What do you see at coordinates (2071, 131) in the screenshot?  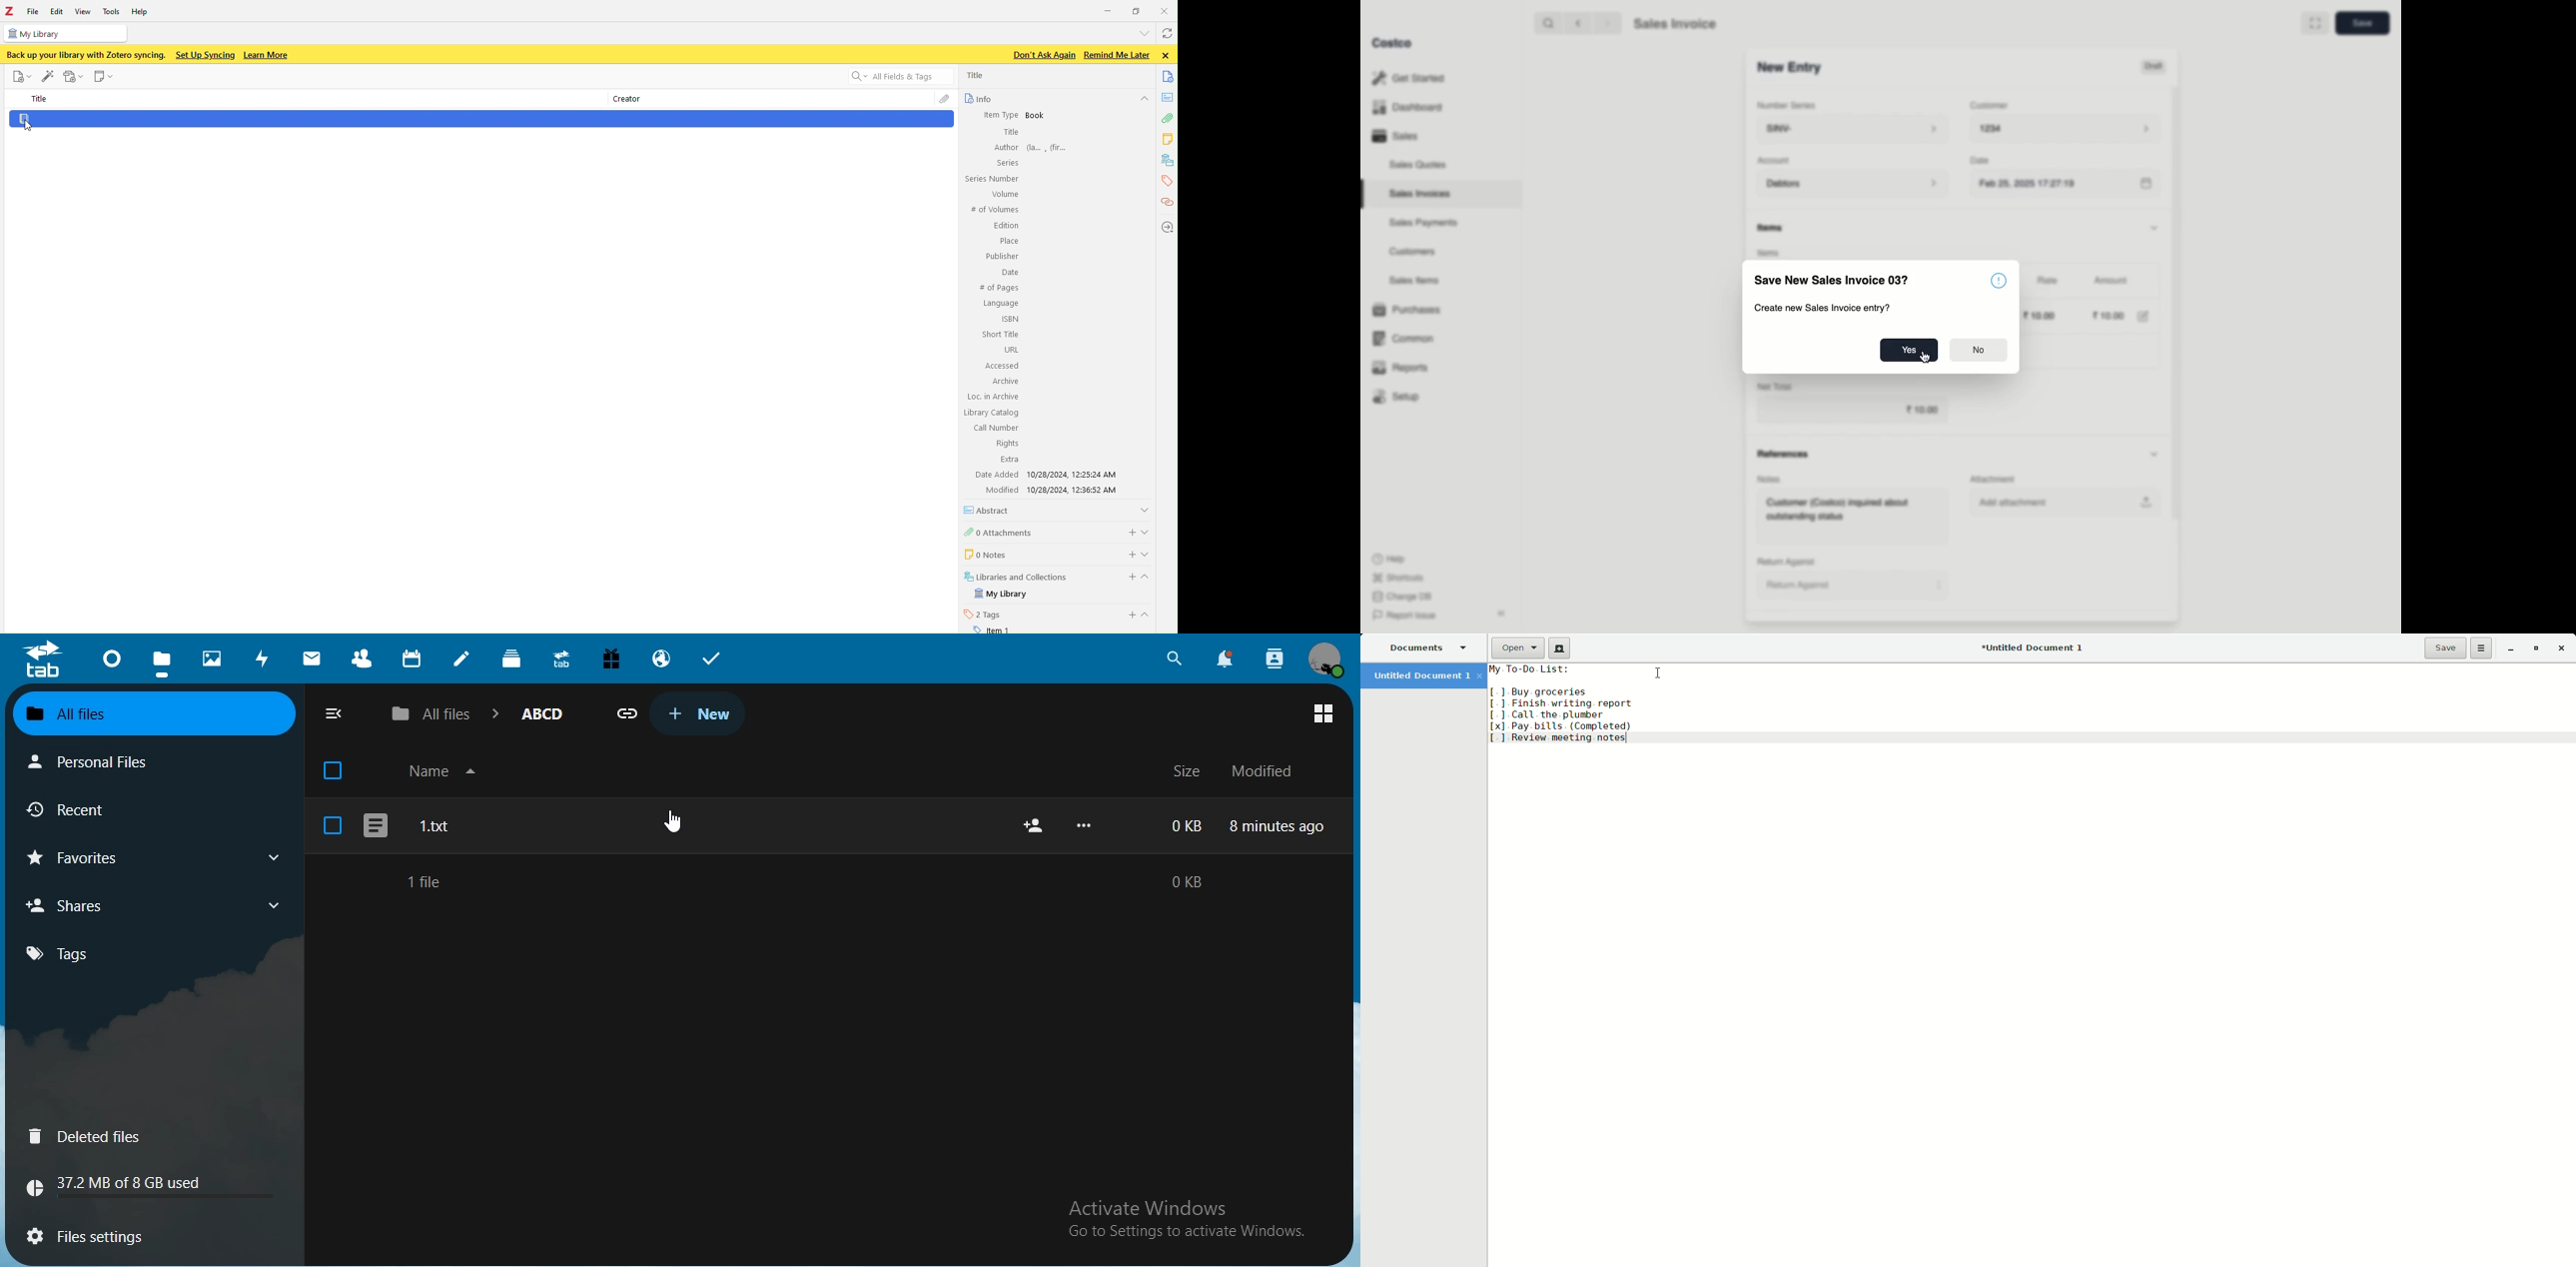 I see `1234` at bounding box center [2071, 131].